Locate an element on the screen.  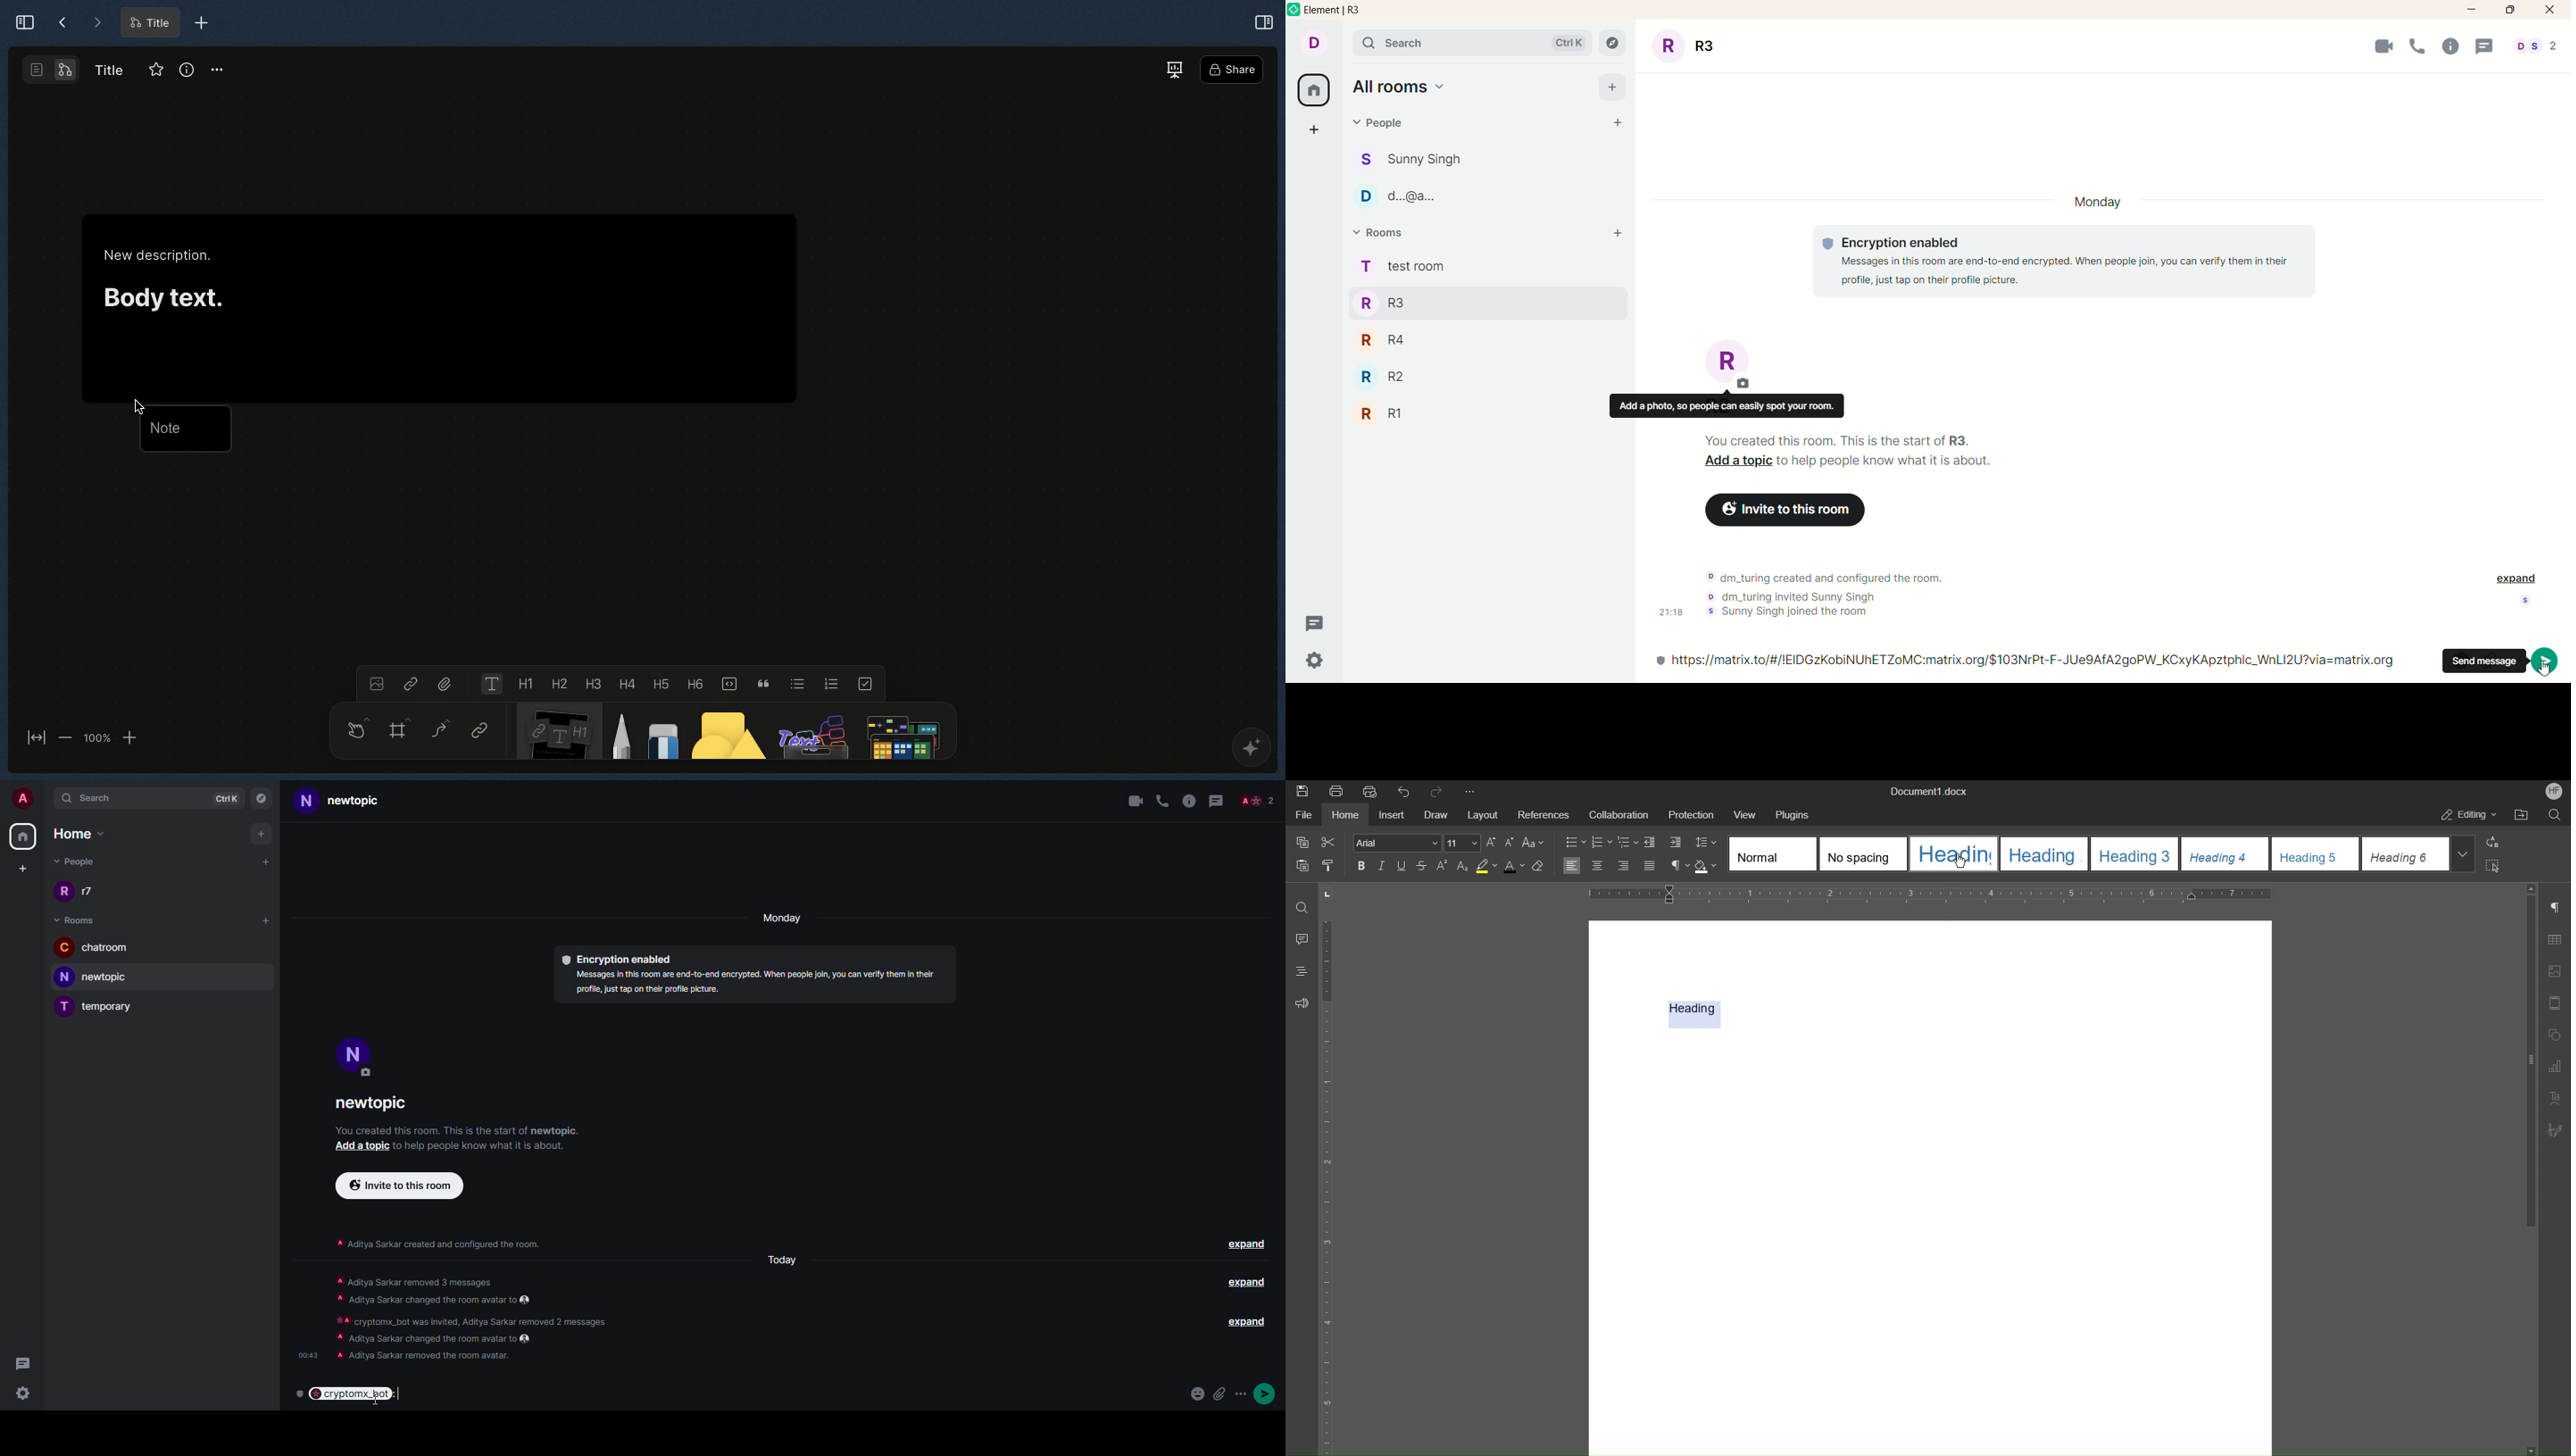
threads is located at coordinates (1314, 625).